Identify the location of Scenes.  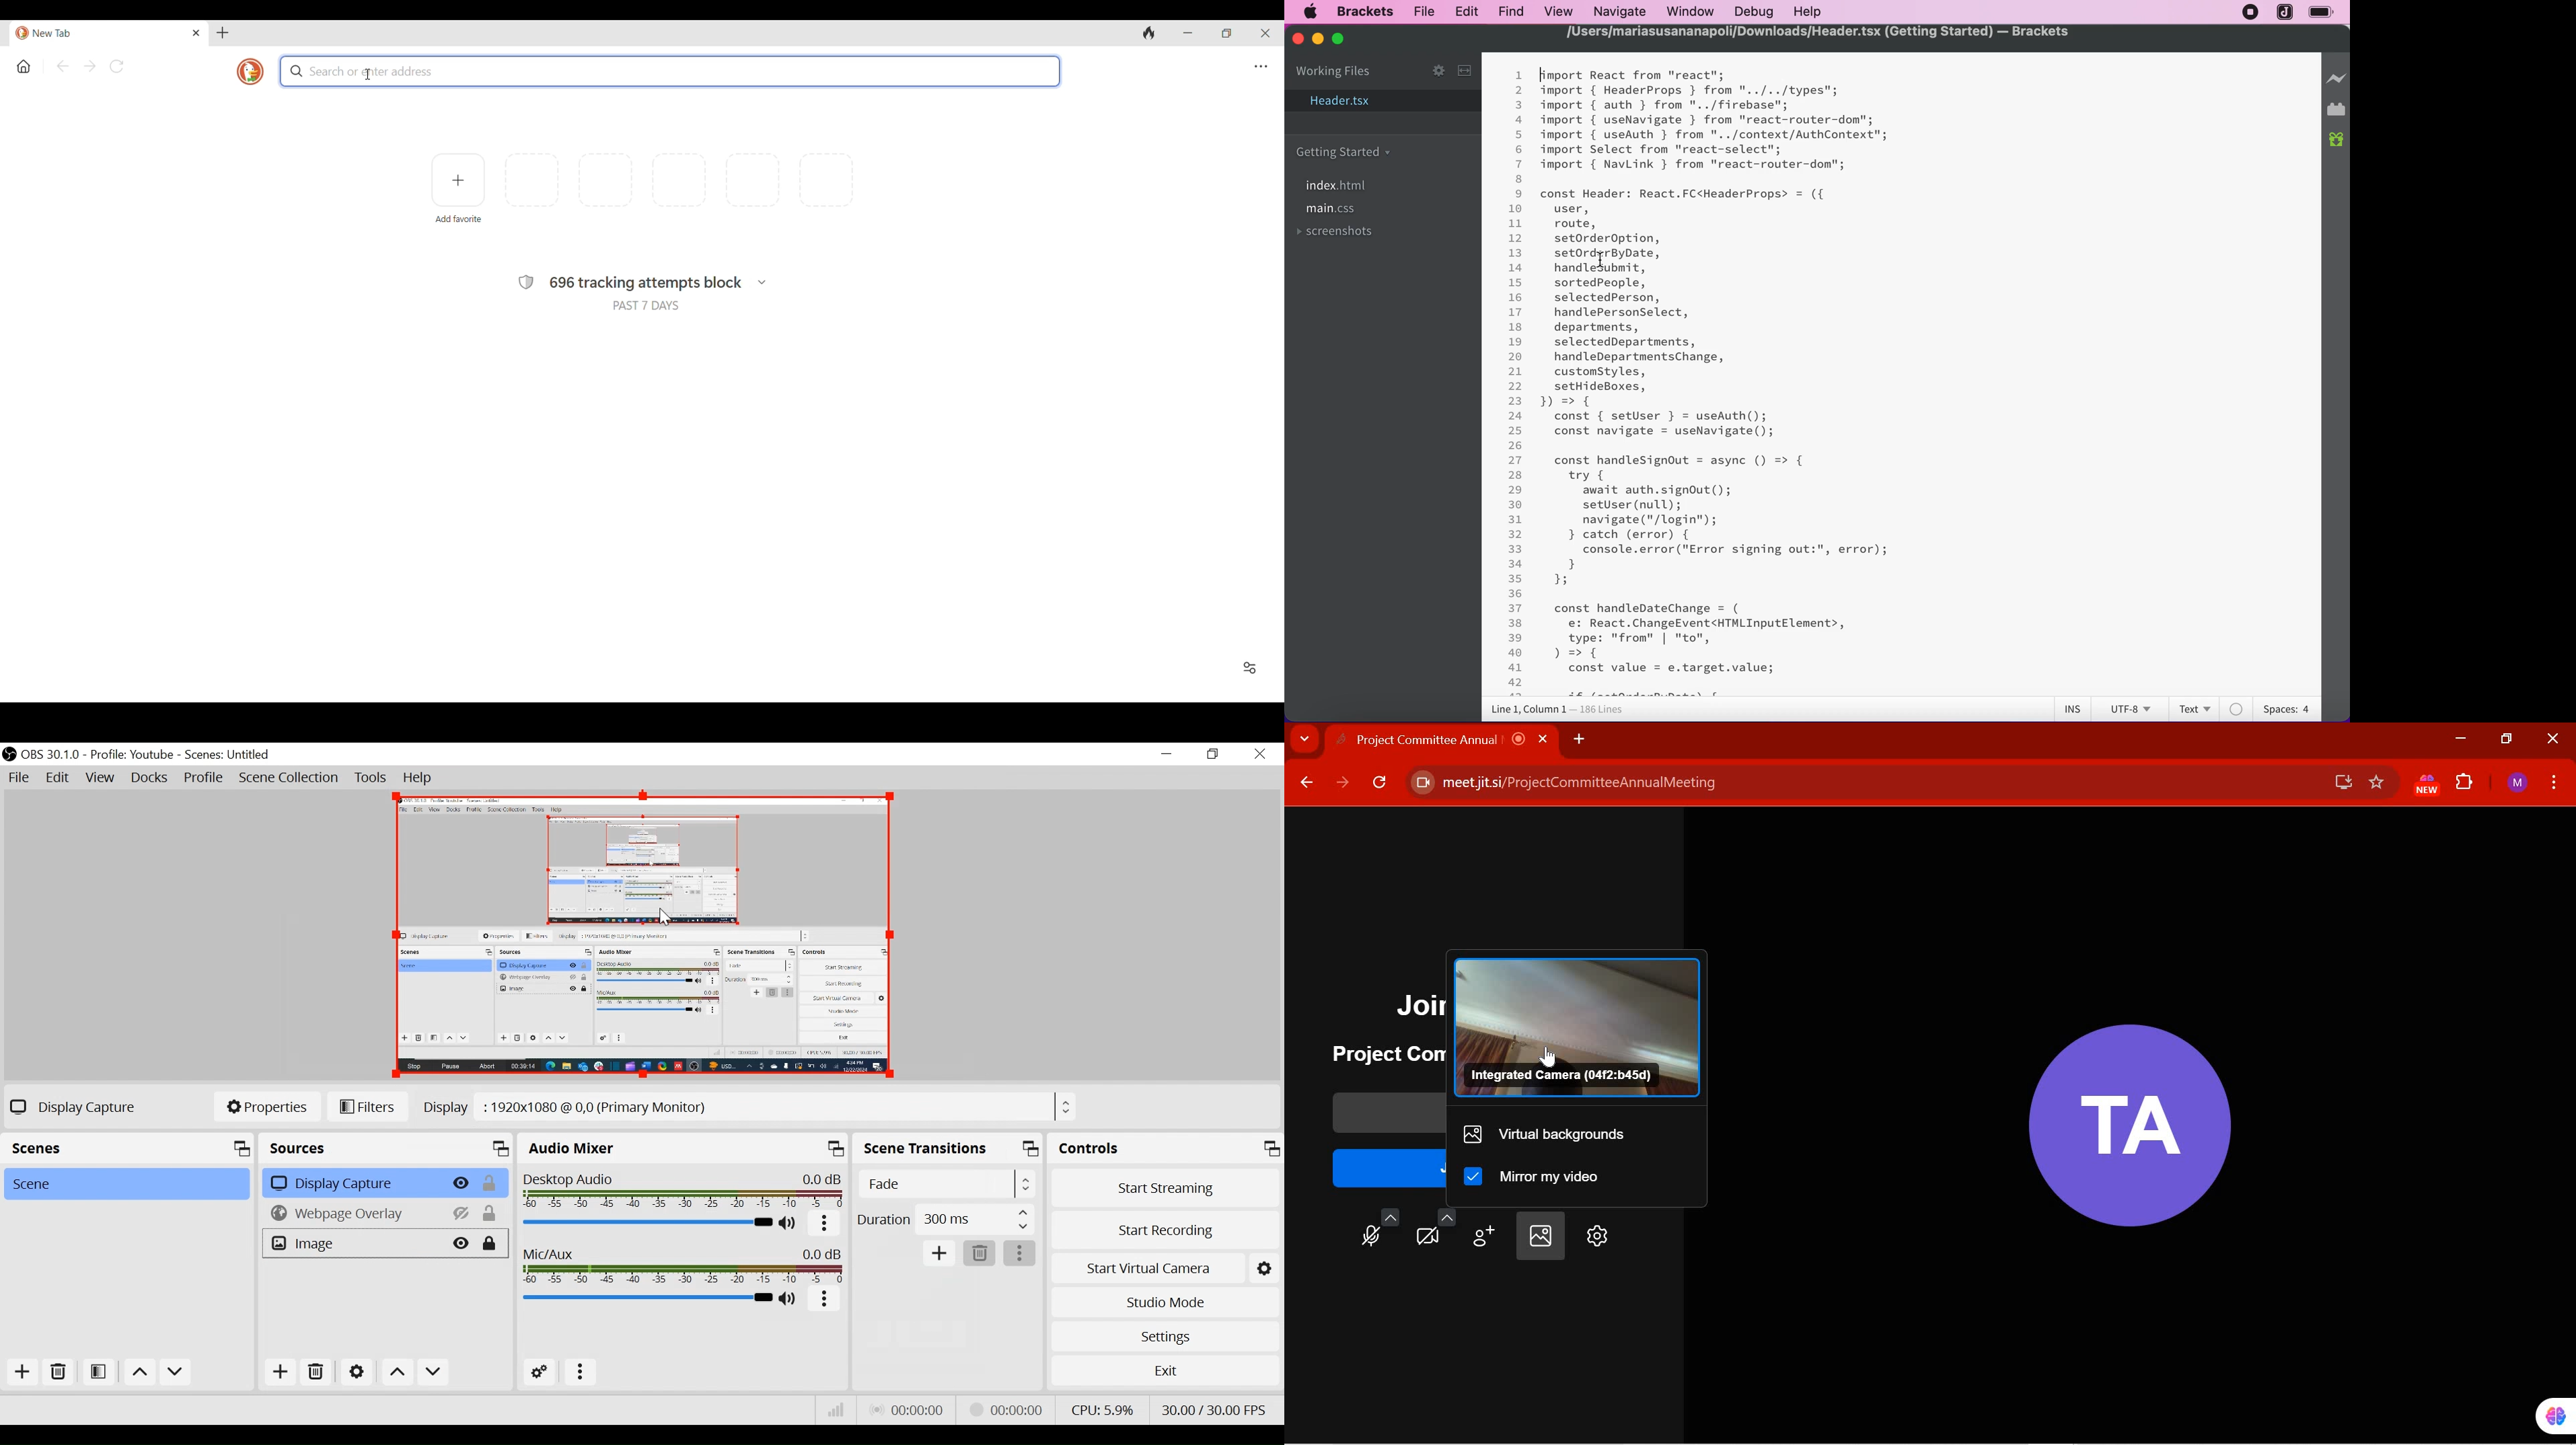
(228, 755).